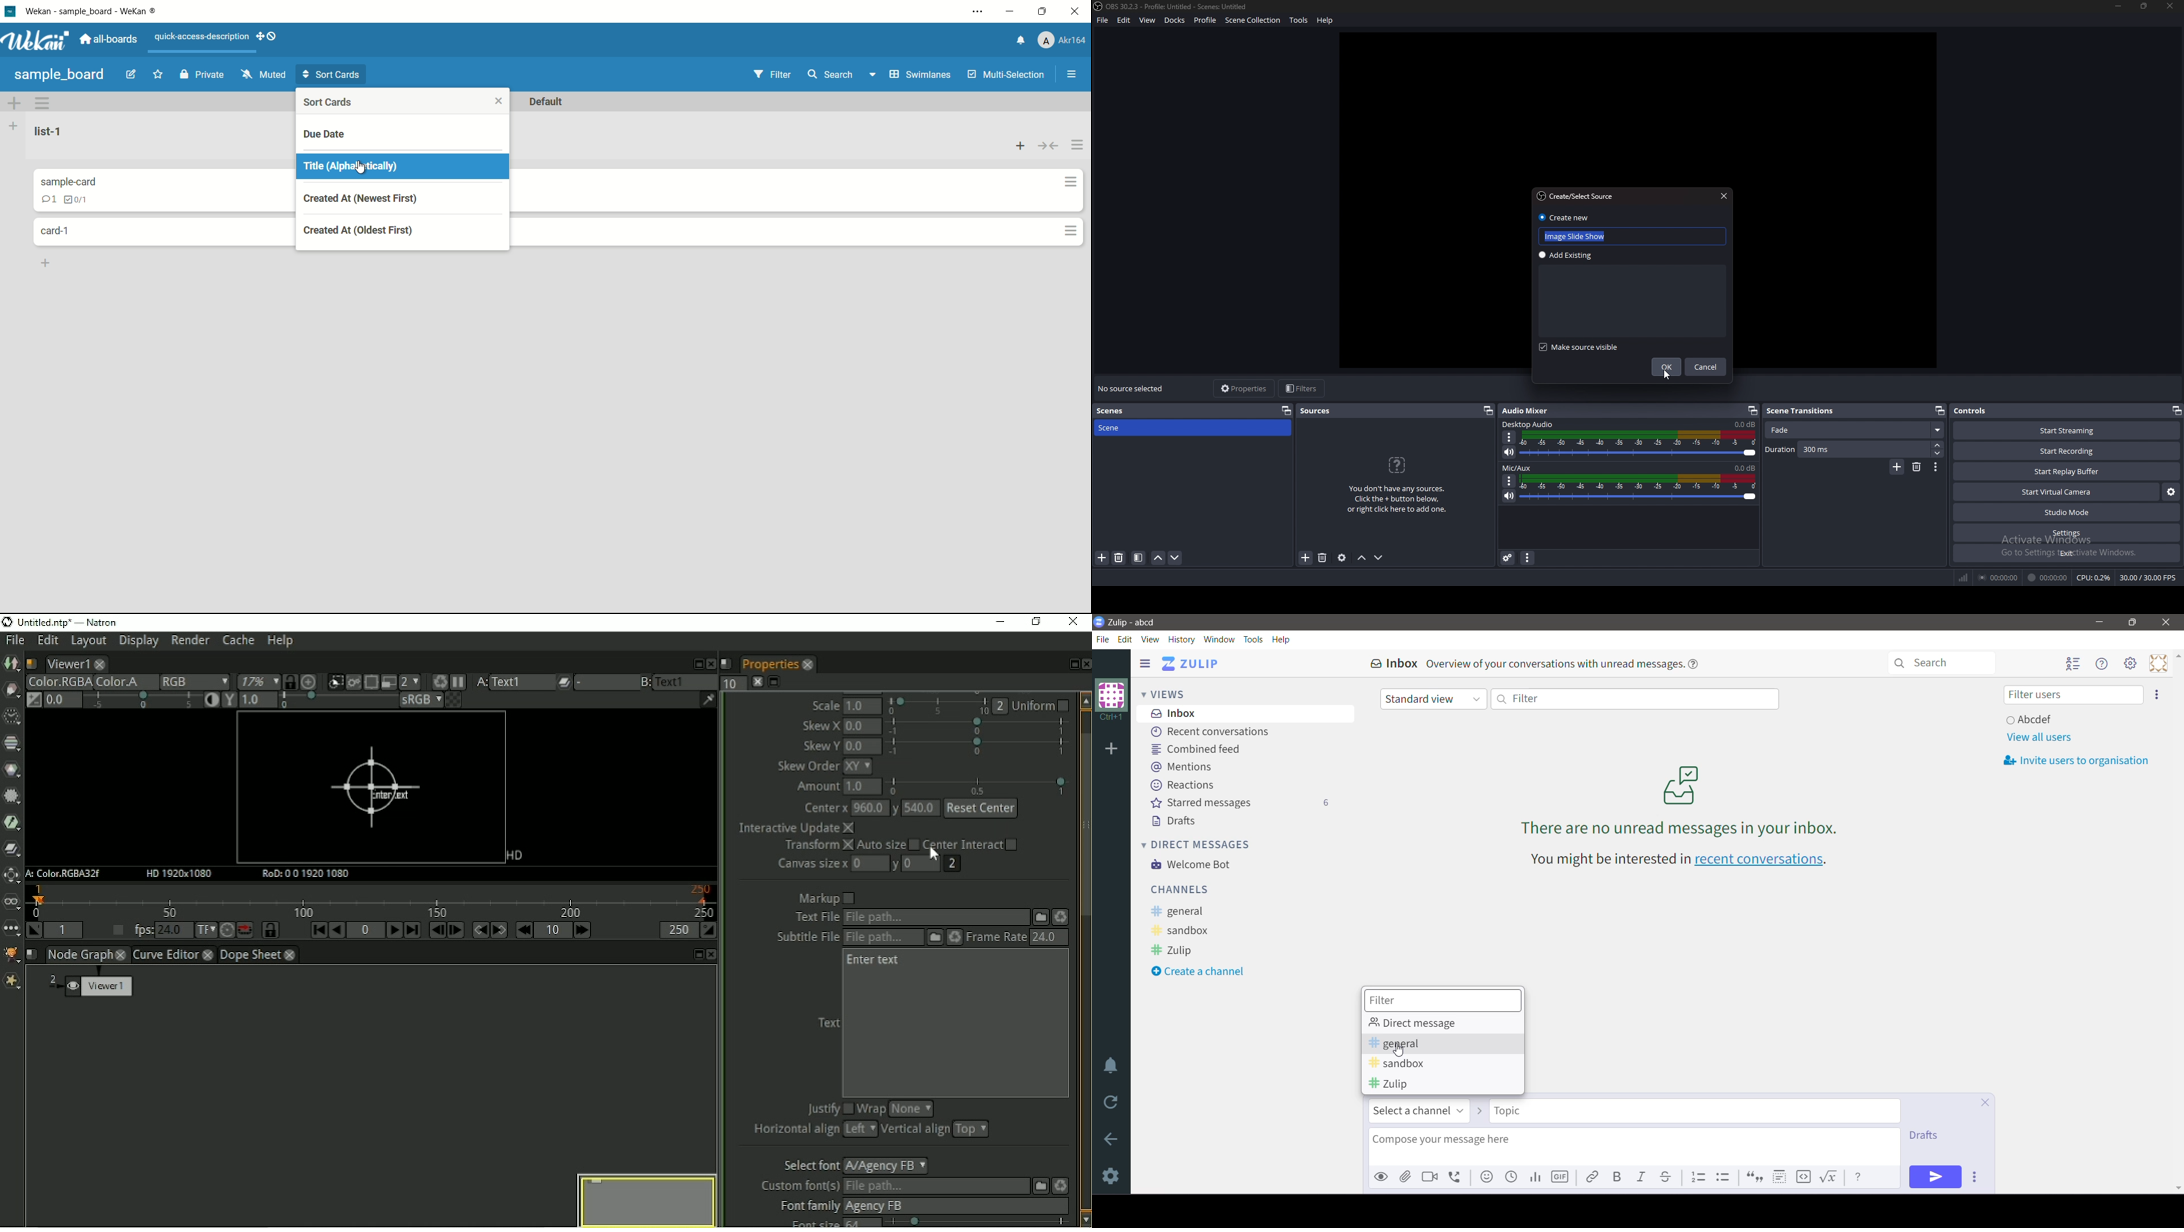 The height and width of the screenshot is (1232, 2184). I want to click on Send, so click(1935, 1177).